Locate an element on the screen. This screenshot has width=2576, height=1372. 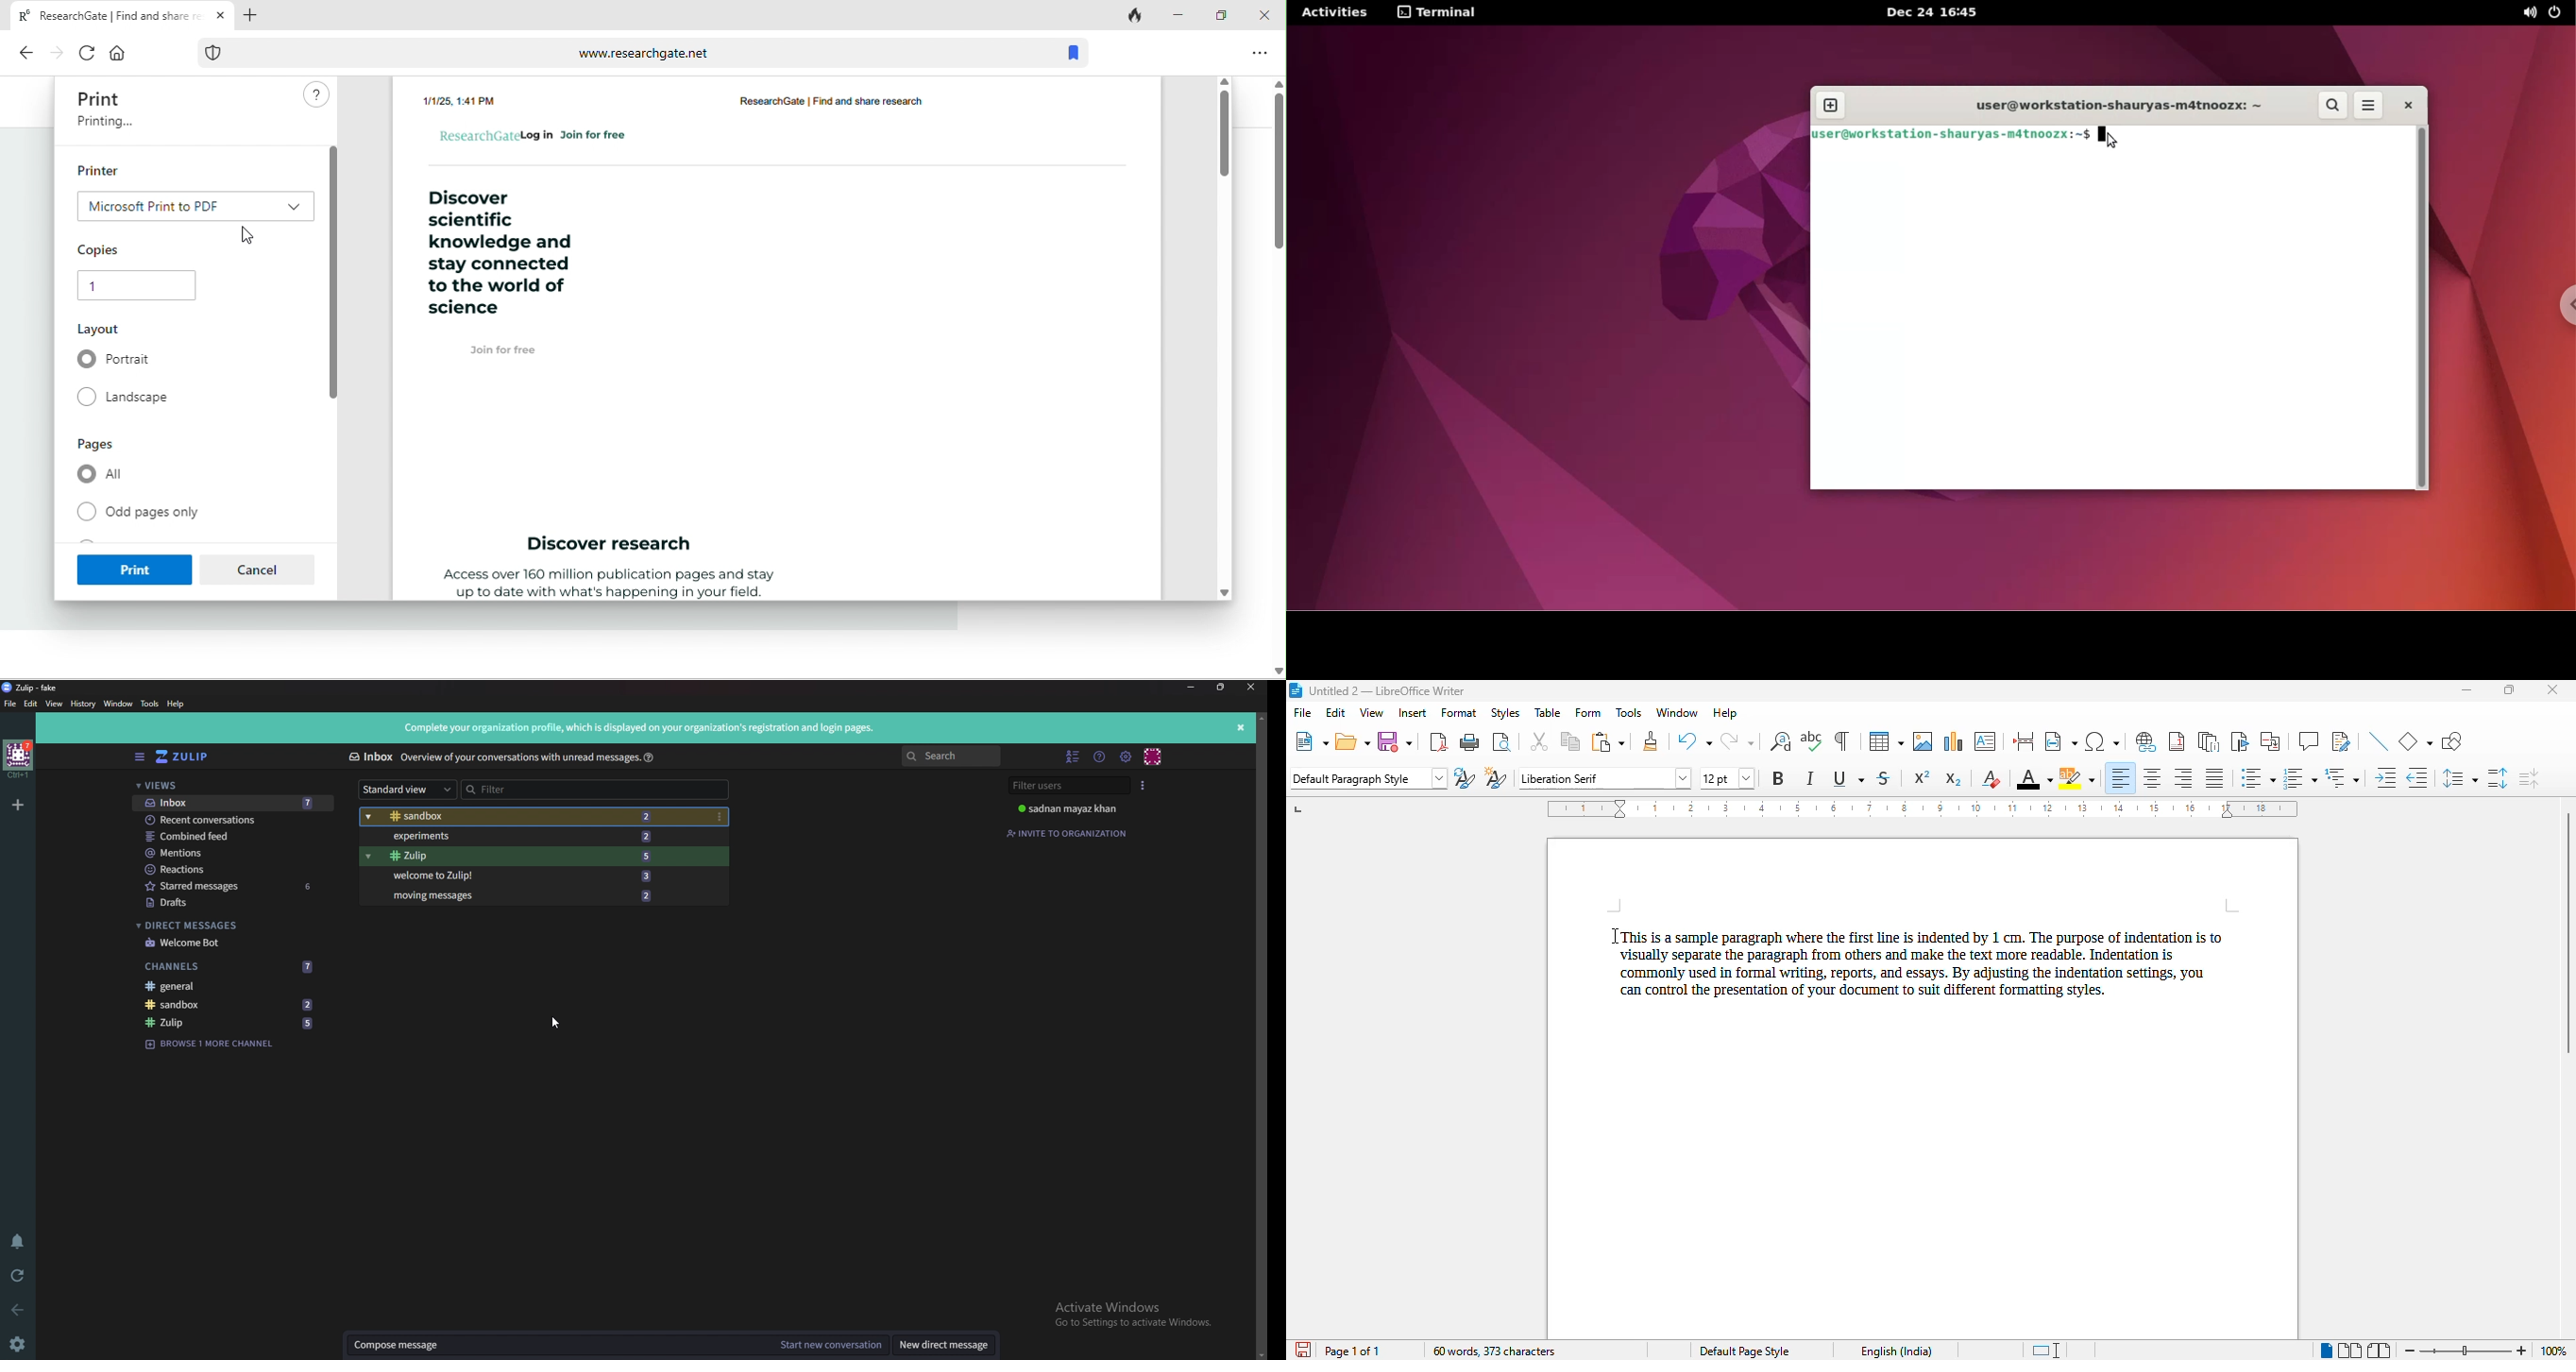
decrease indent is located at coordinates (2415, 777).